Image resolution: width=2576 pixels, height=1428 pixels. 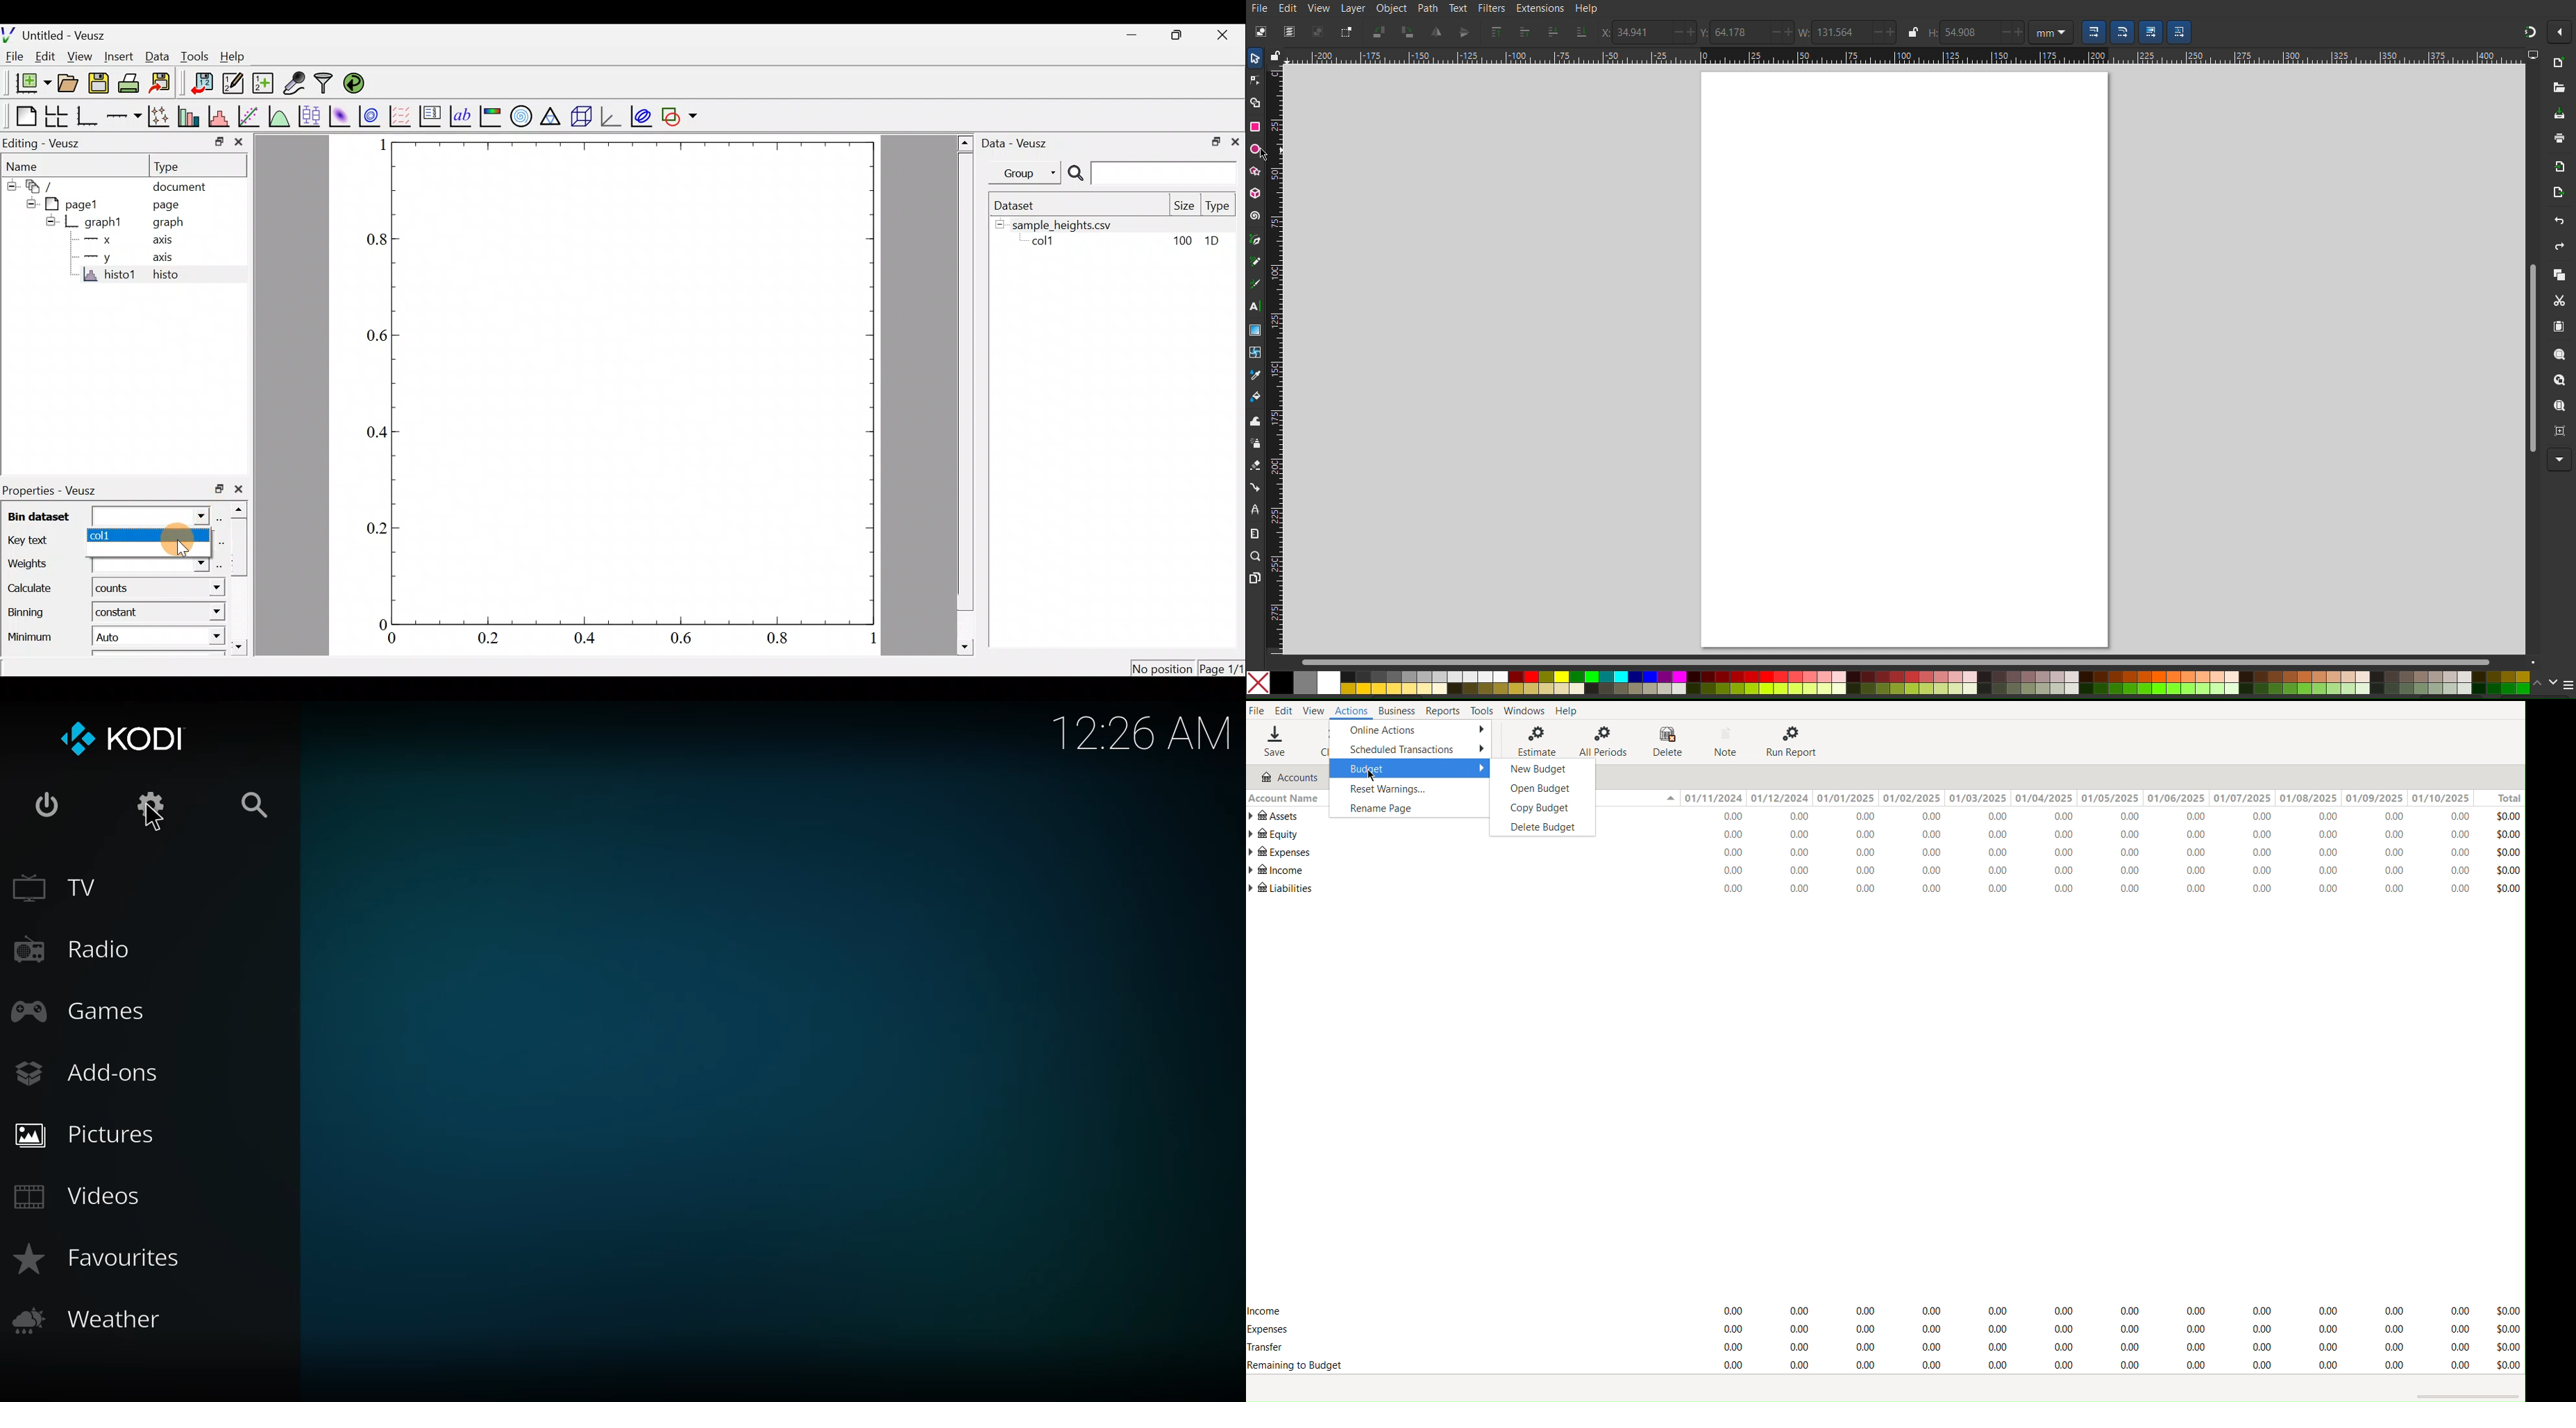 What do you see at coordinates (1183, 205) in the screenshot?
I see `Size` at bounding box center [1183, 205].